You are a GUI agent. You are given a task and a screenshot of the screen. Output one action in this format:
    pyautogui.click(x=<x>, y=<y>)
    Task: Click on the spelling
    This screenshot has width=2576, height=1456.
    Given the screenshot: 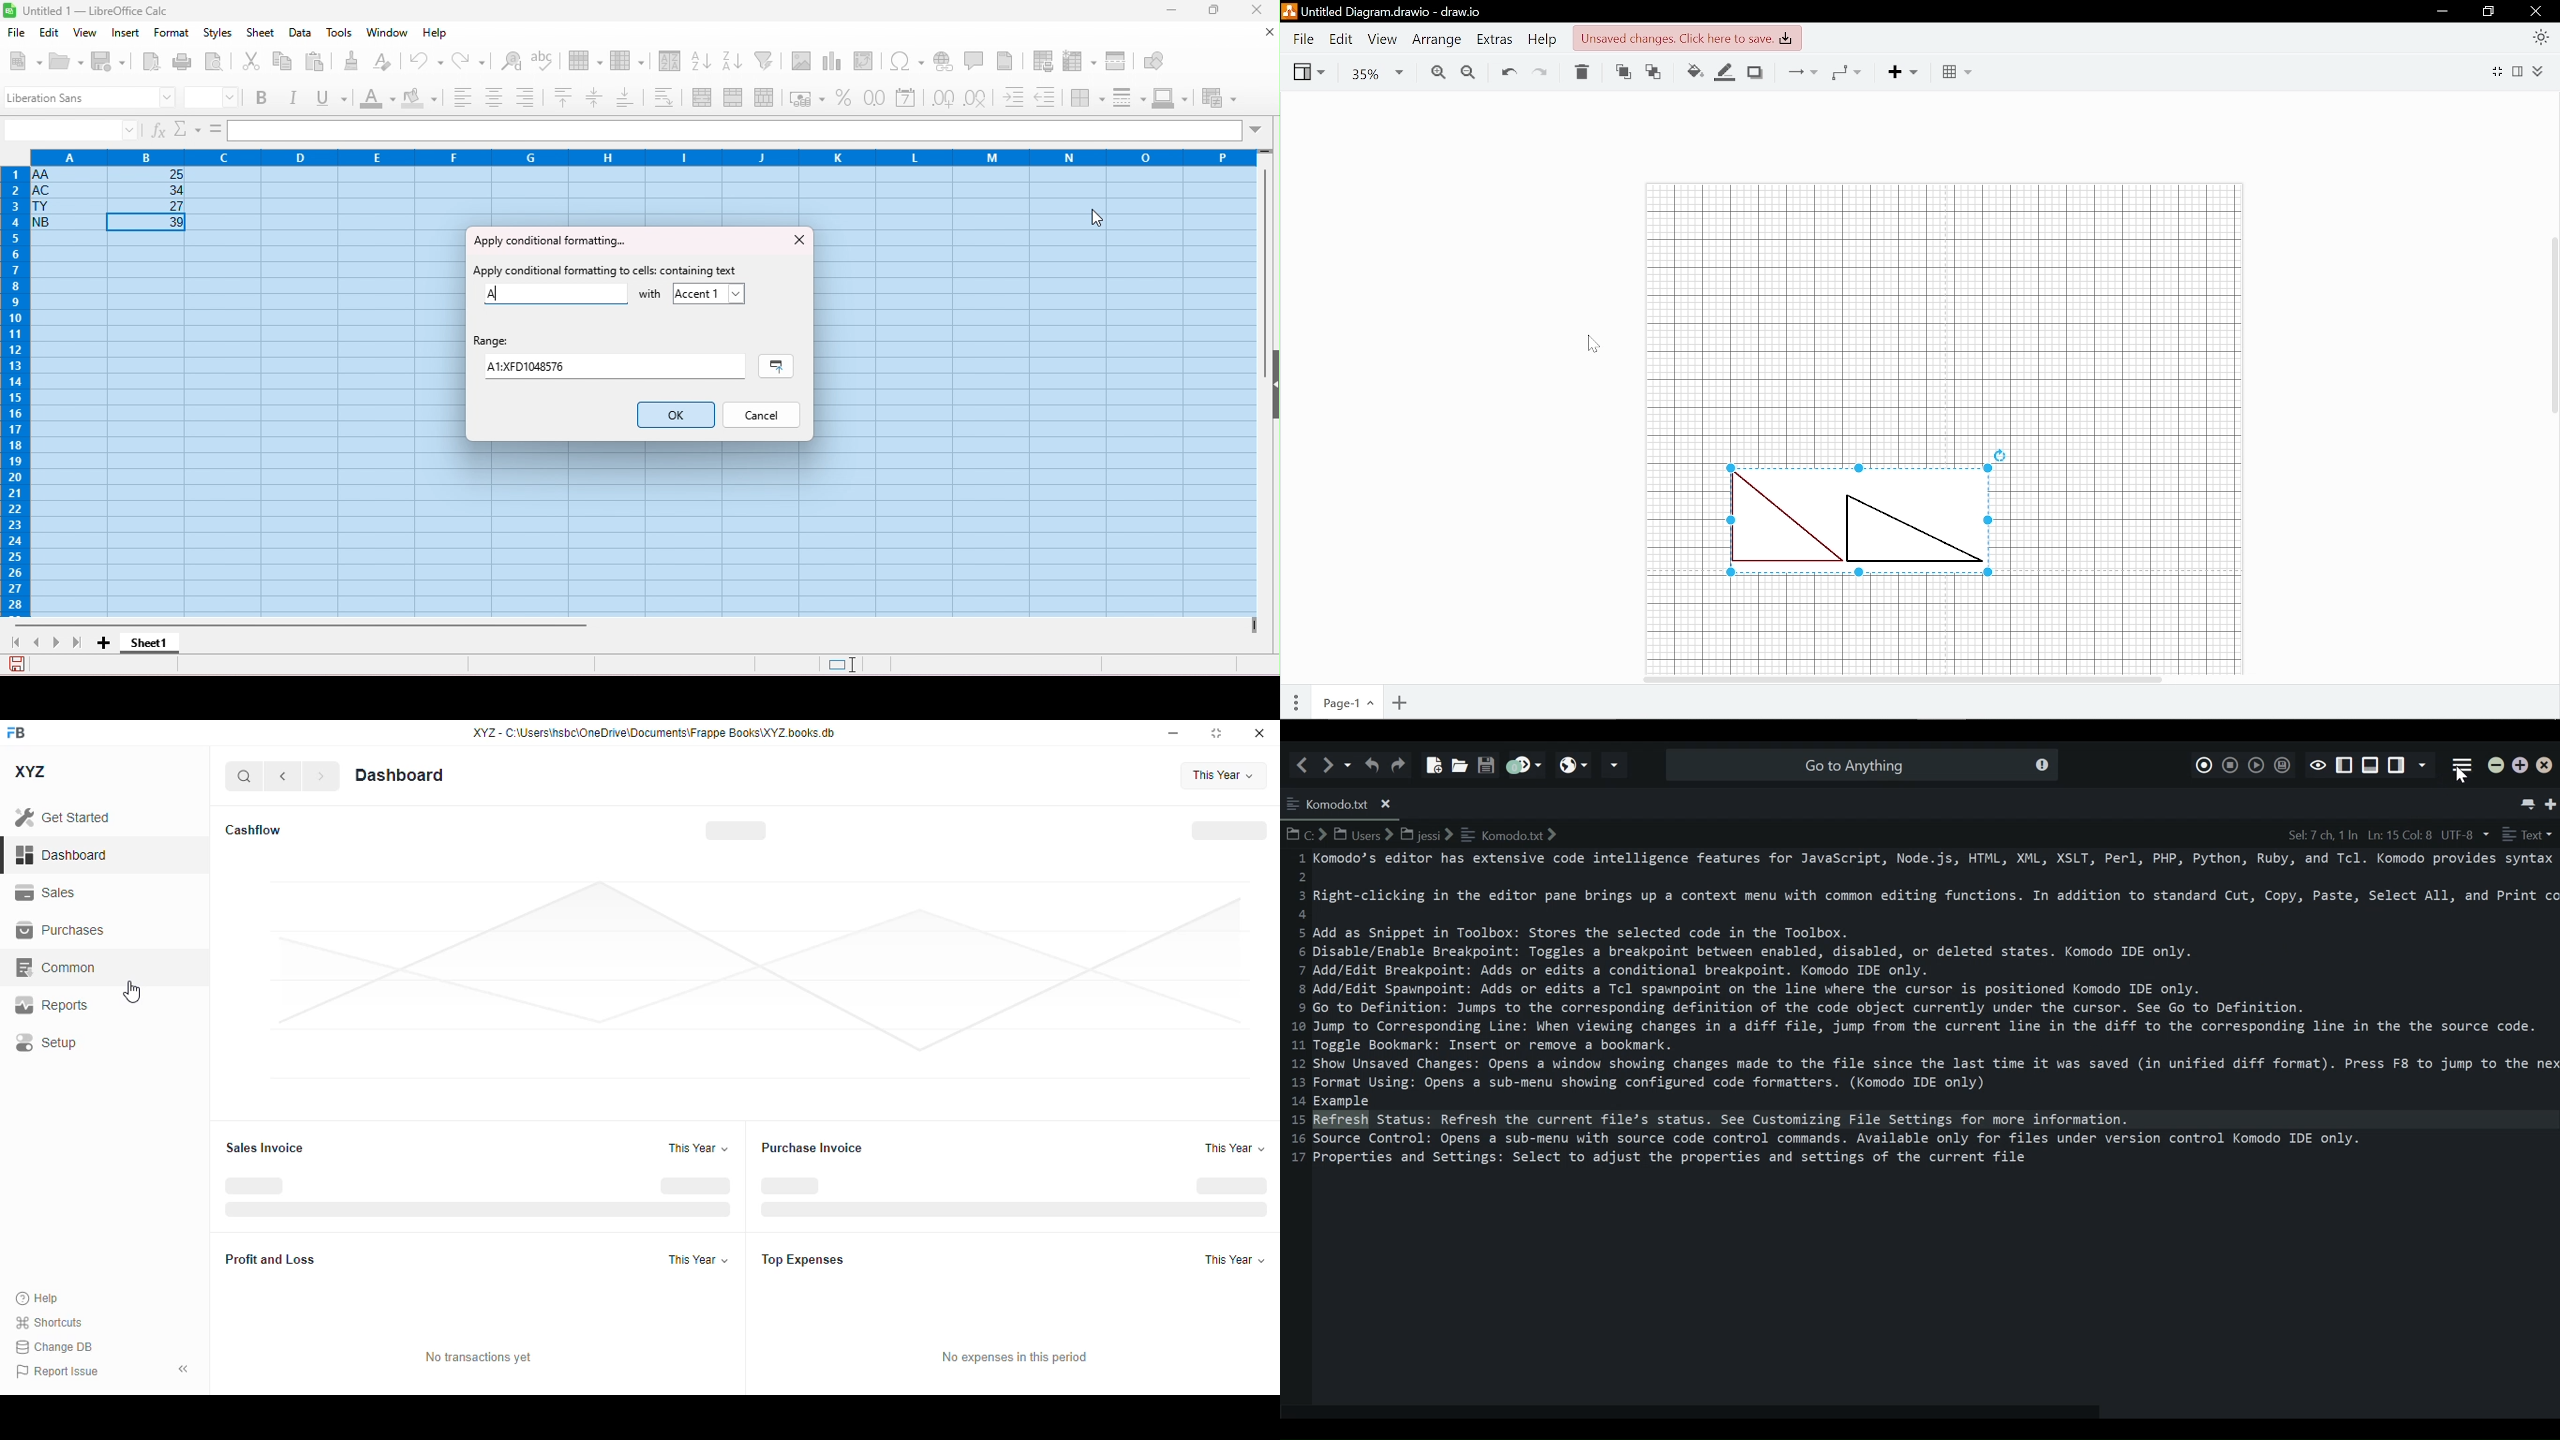 What is the action you would take?
    pyautogui.click(x=544, y=61)
    